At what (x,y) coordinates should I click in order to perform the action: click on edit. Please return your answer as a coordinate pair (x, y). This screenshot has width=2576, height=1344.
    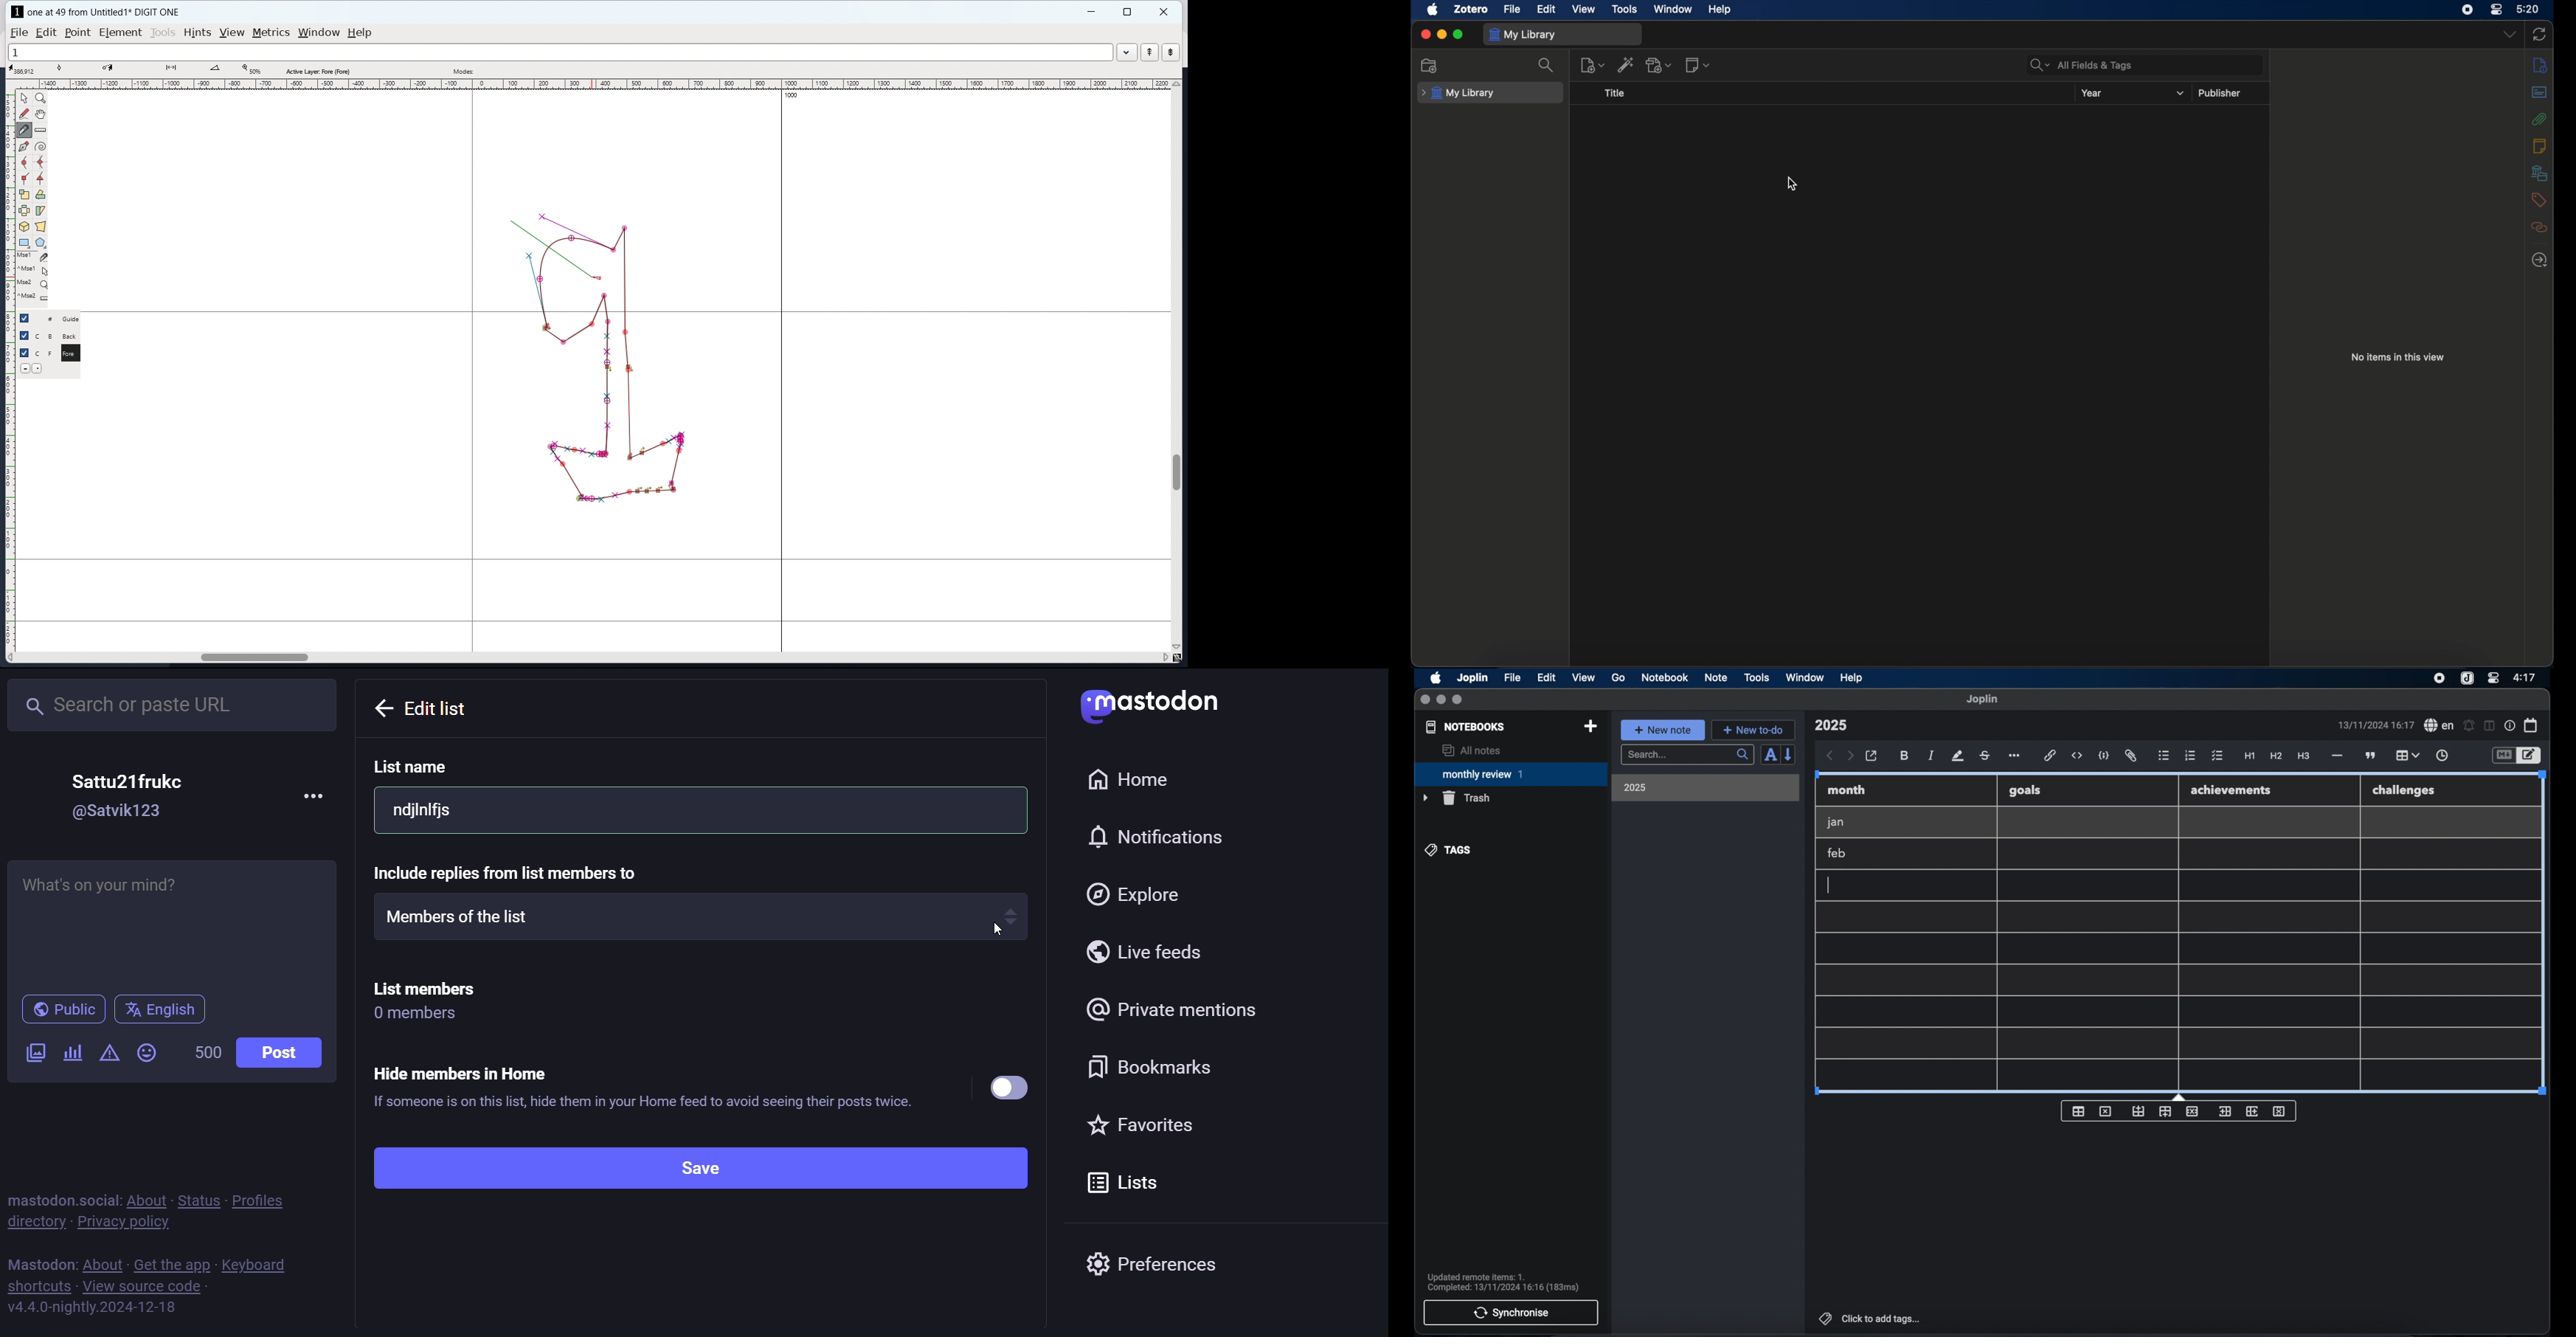
    Looking at the image, I should click on (46, 33).